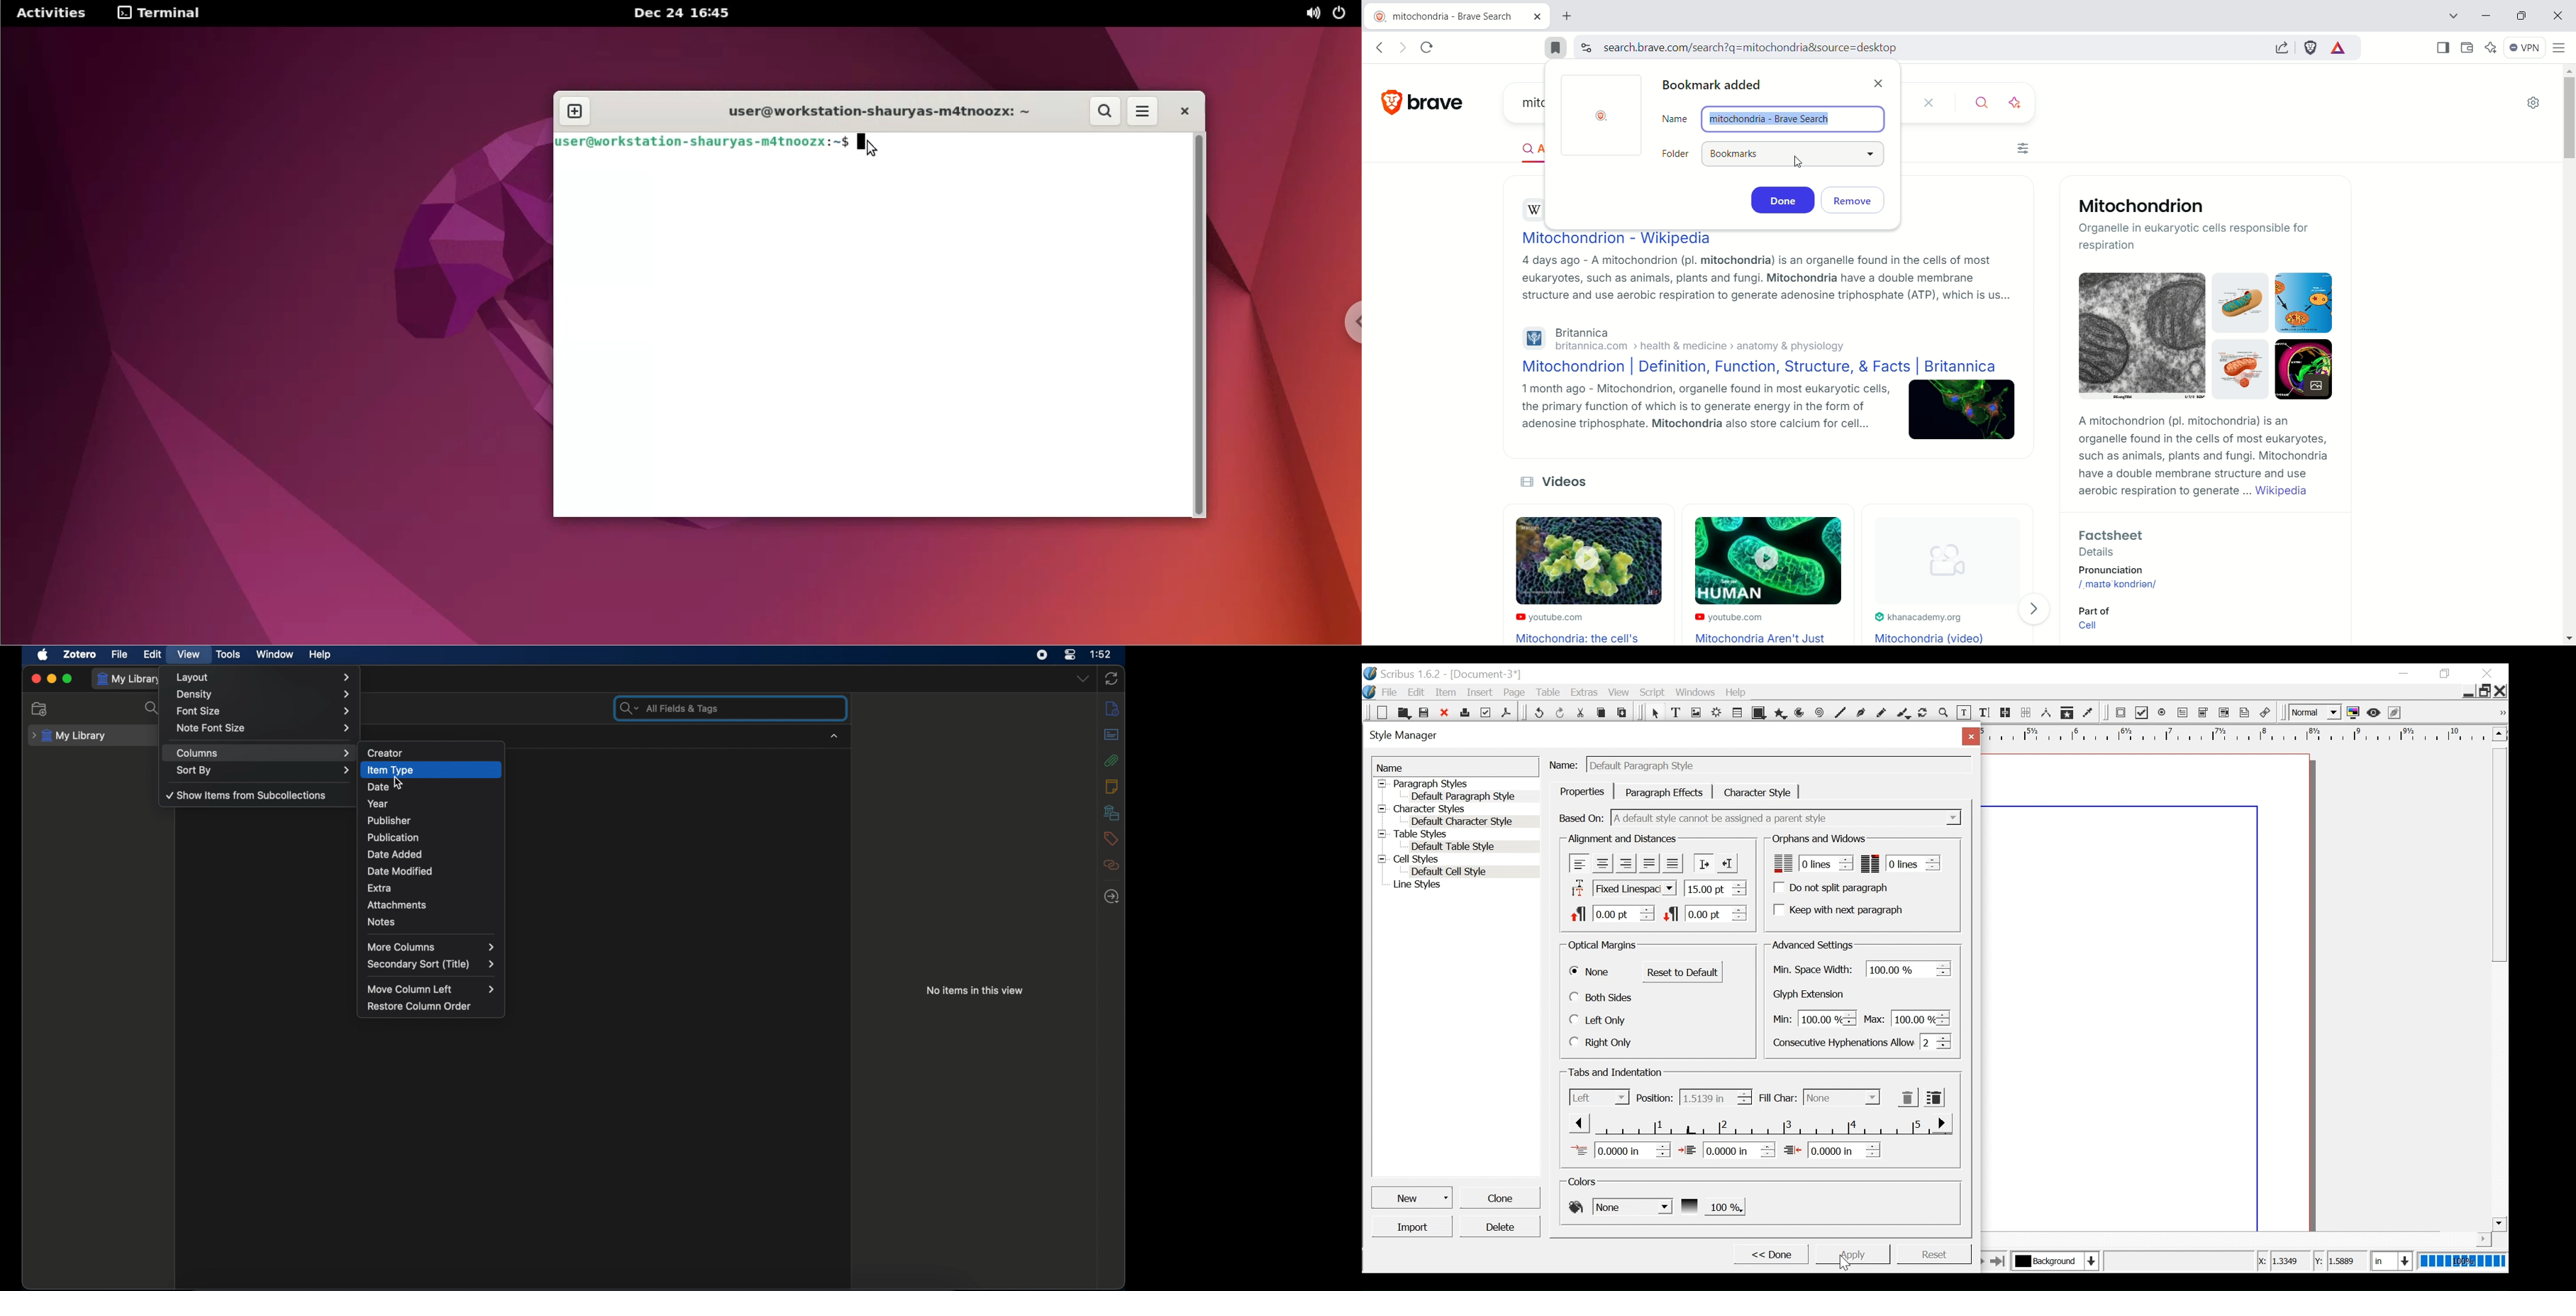  I want to click on Reset, so click(1934, 1253).